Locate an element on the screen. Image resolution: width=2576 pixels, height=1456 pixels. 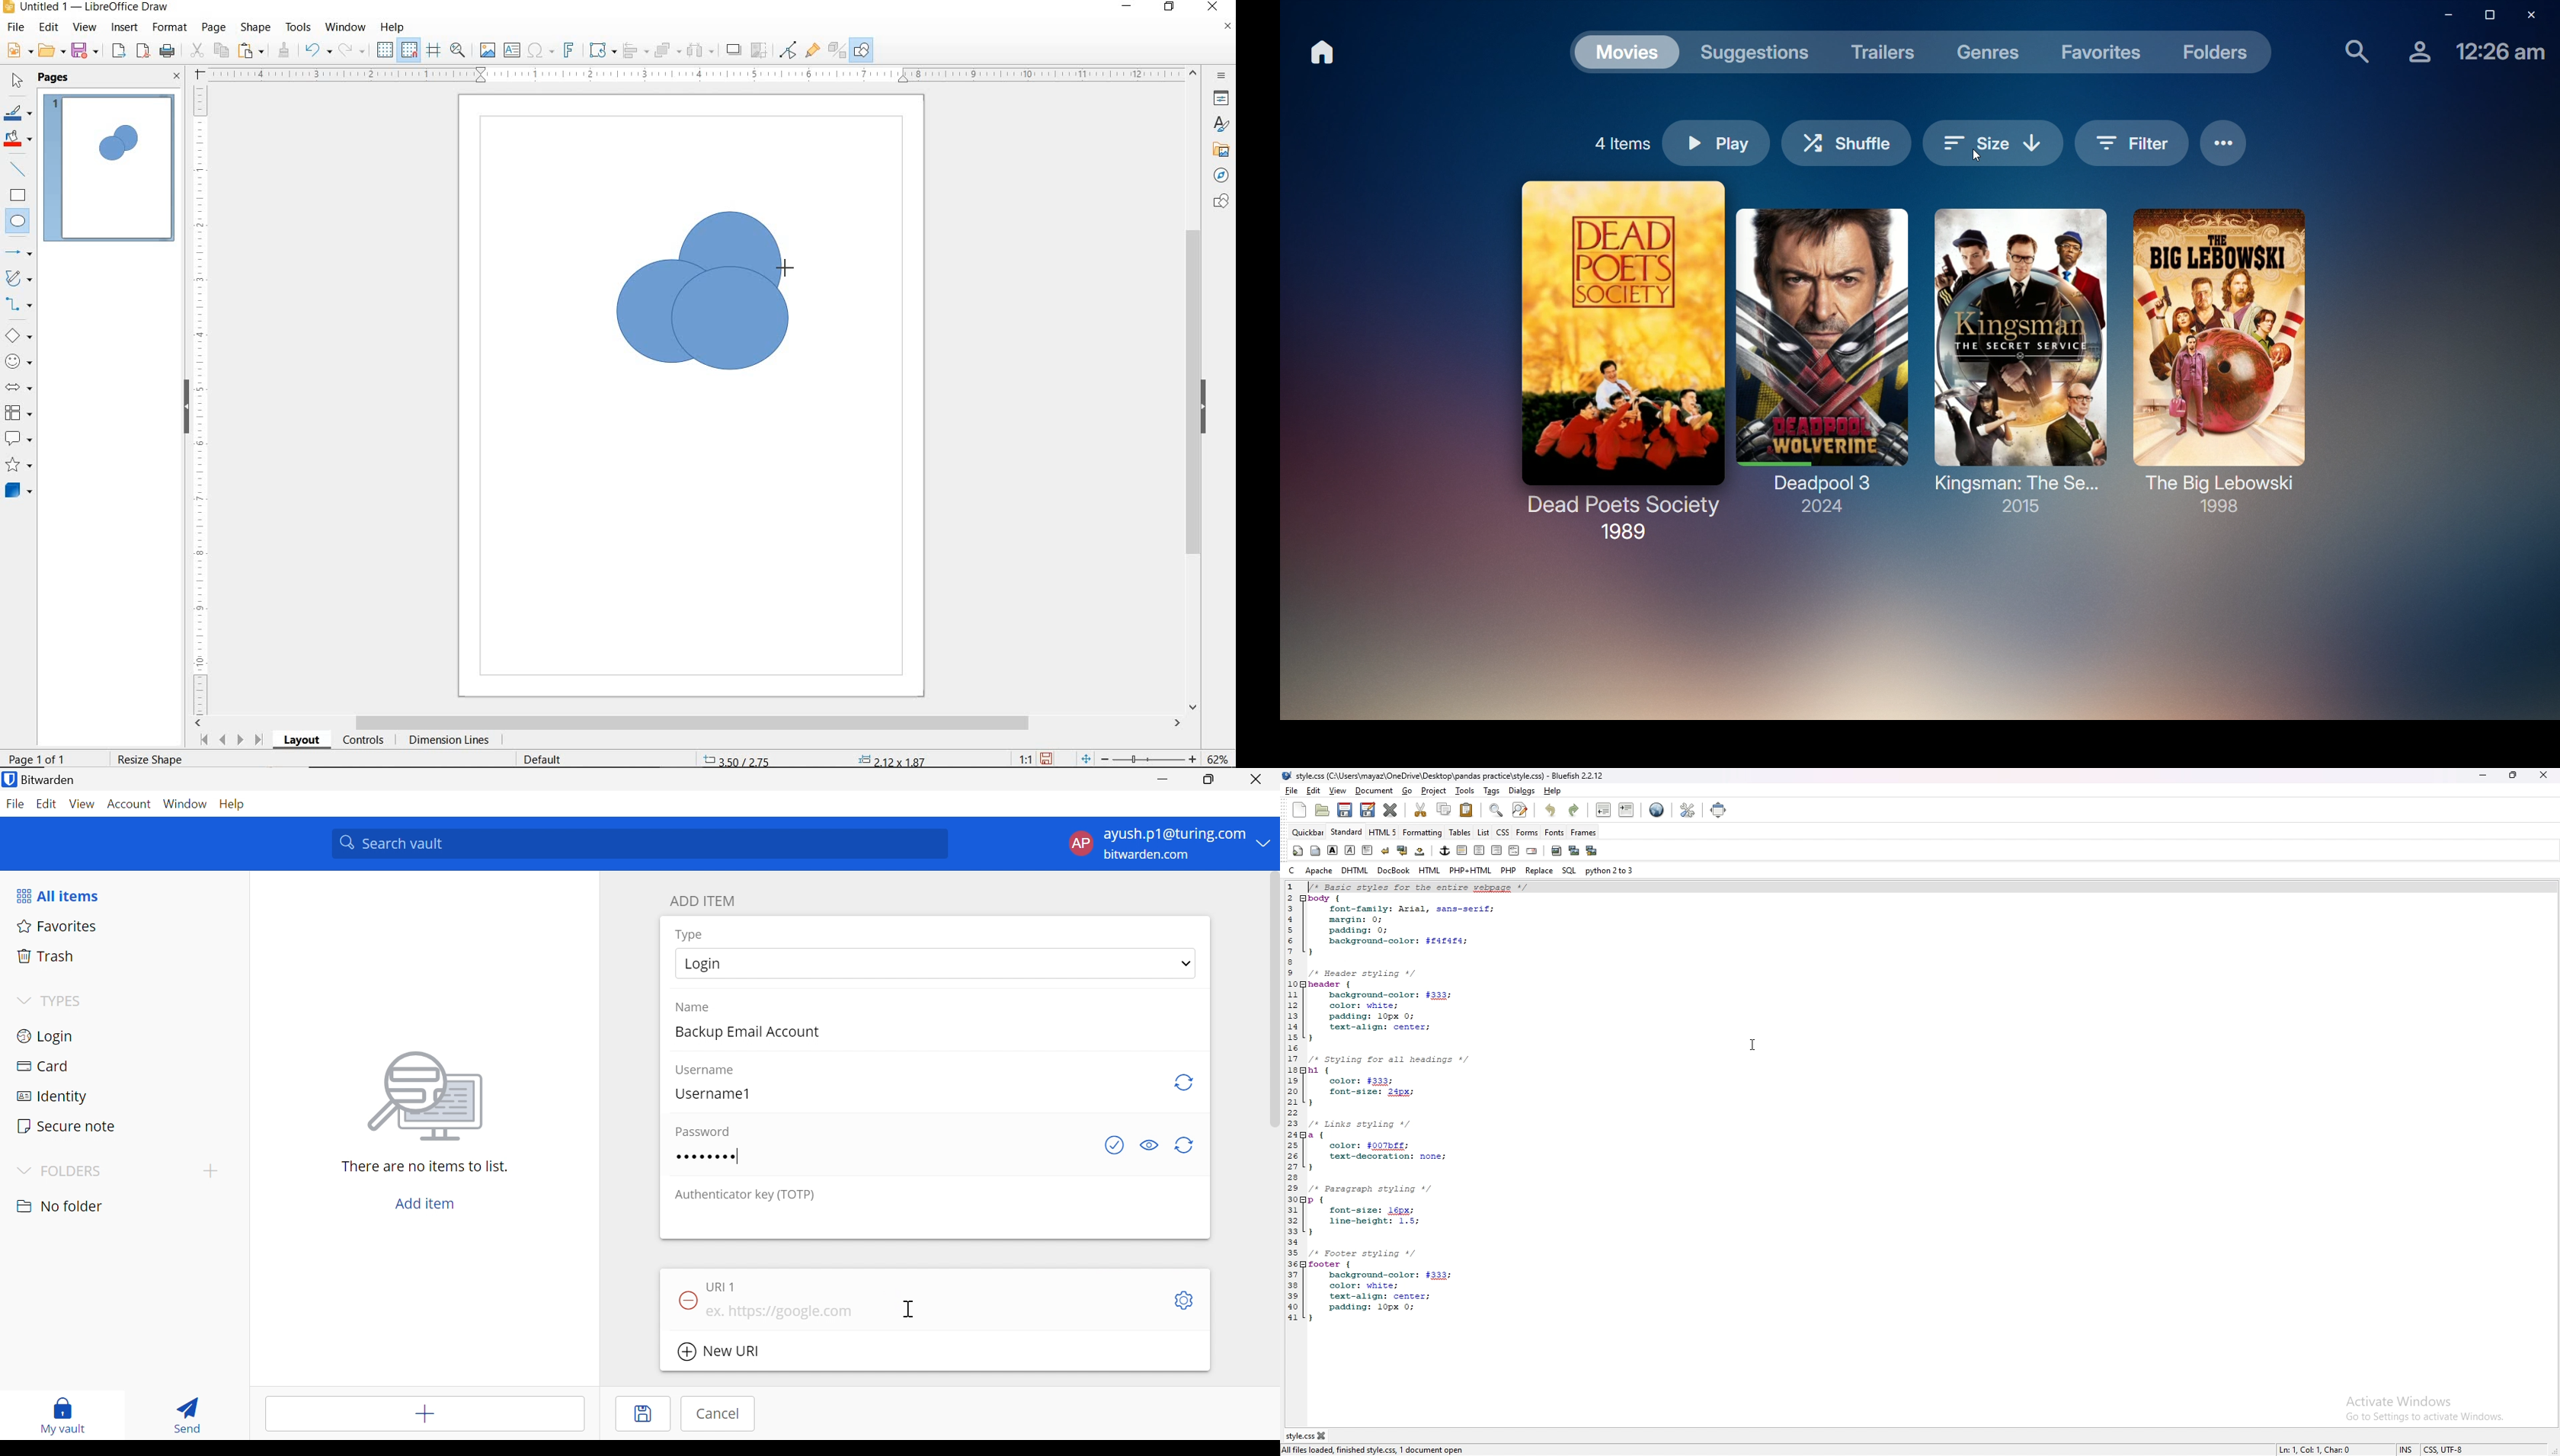
RULER is located at coordinates (697, 75).